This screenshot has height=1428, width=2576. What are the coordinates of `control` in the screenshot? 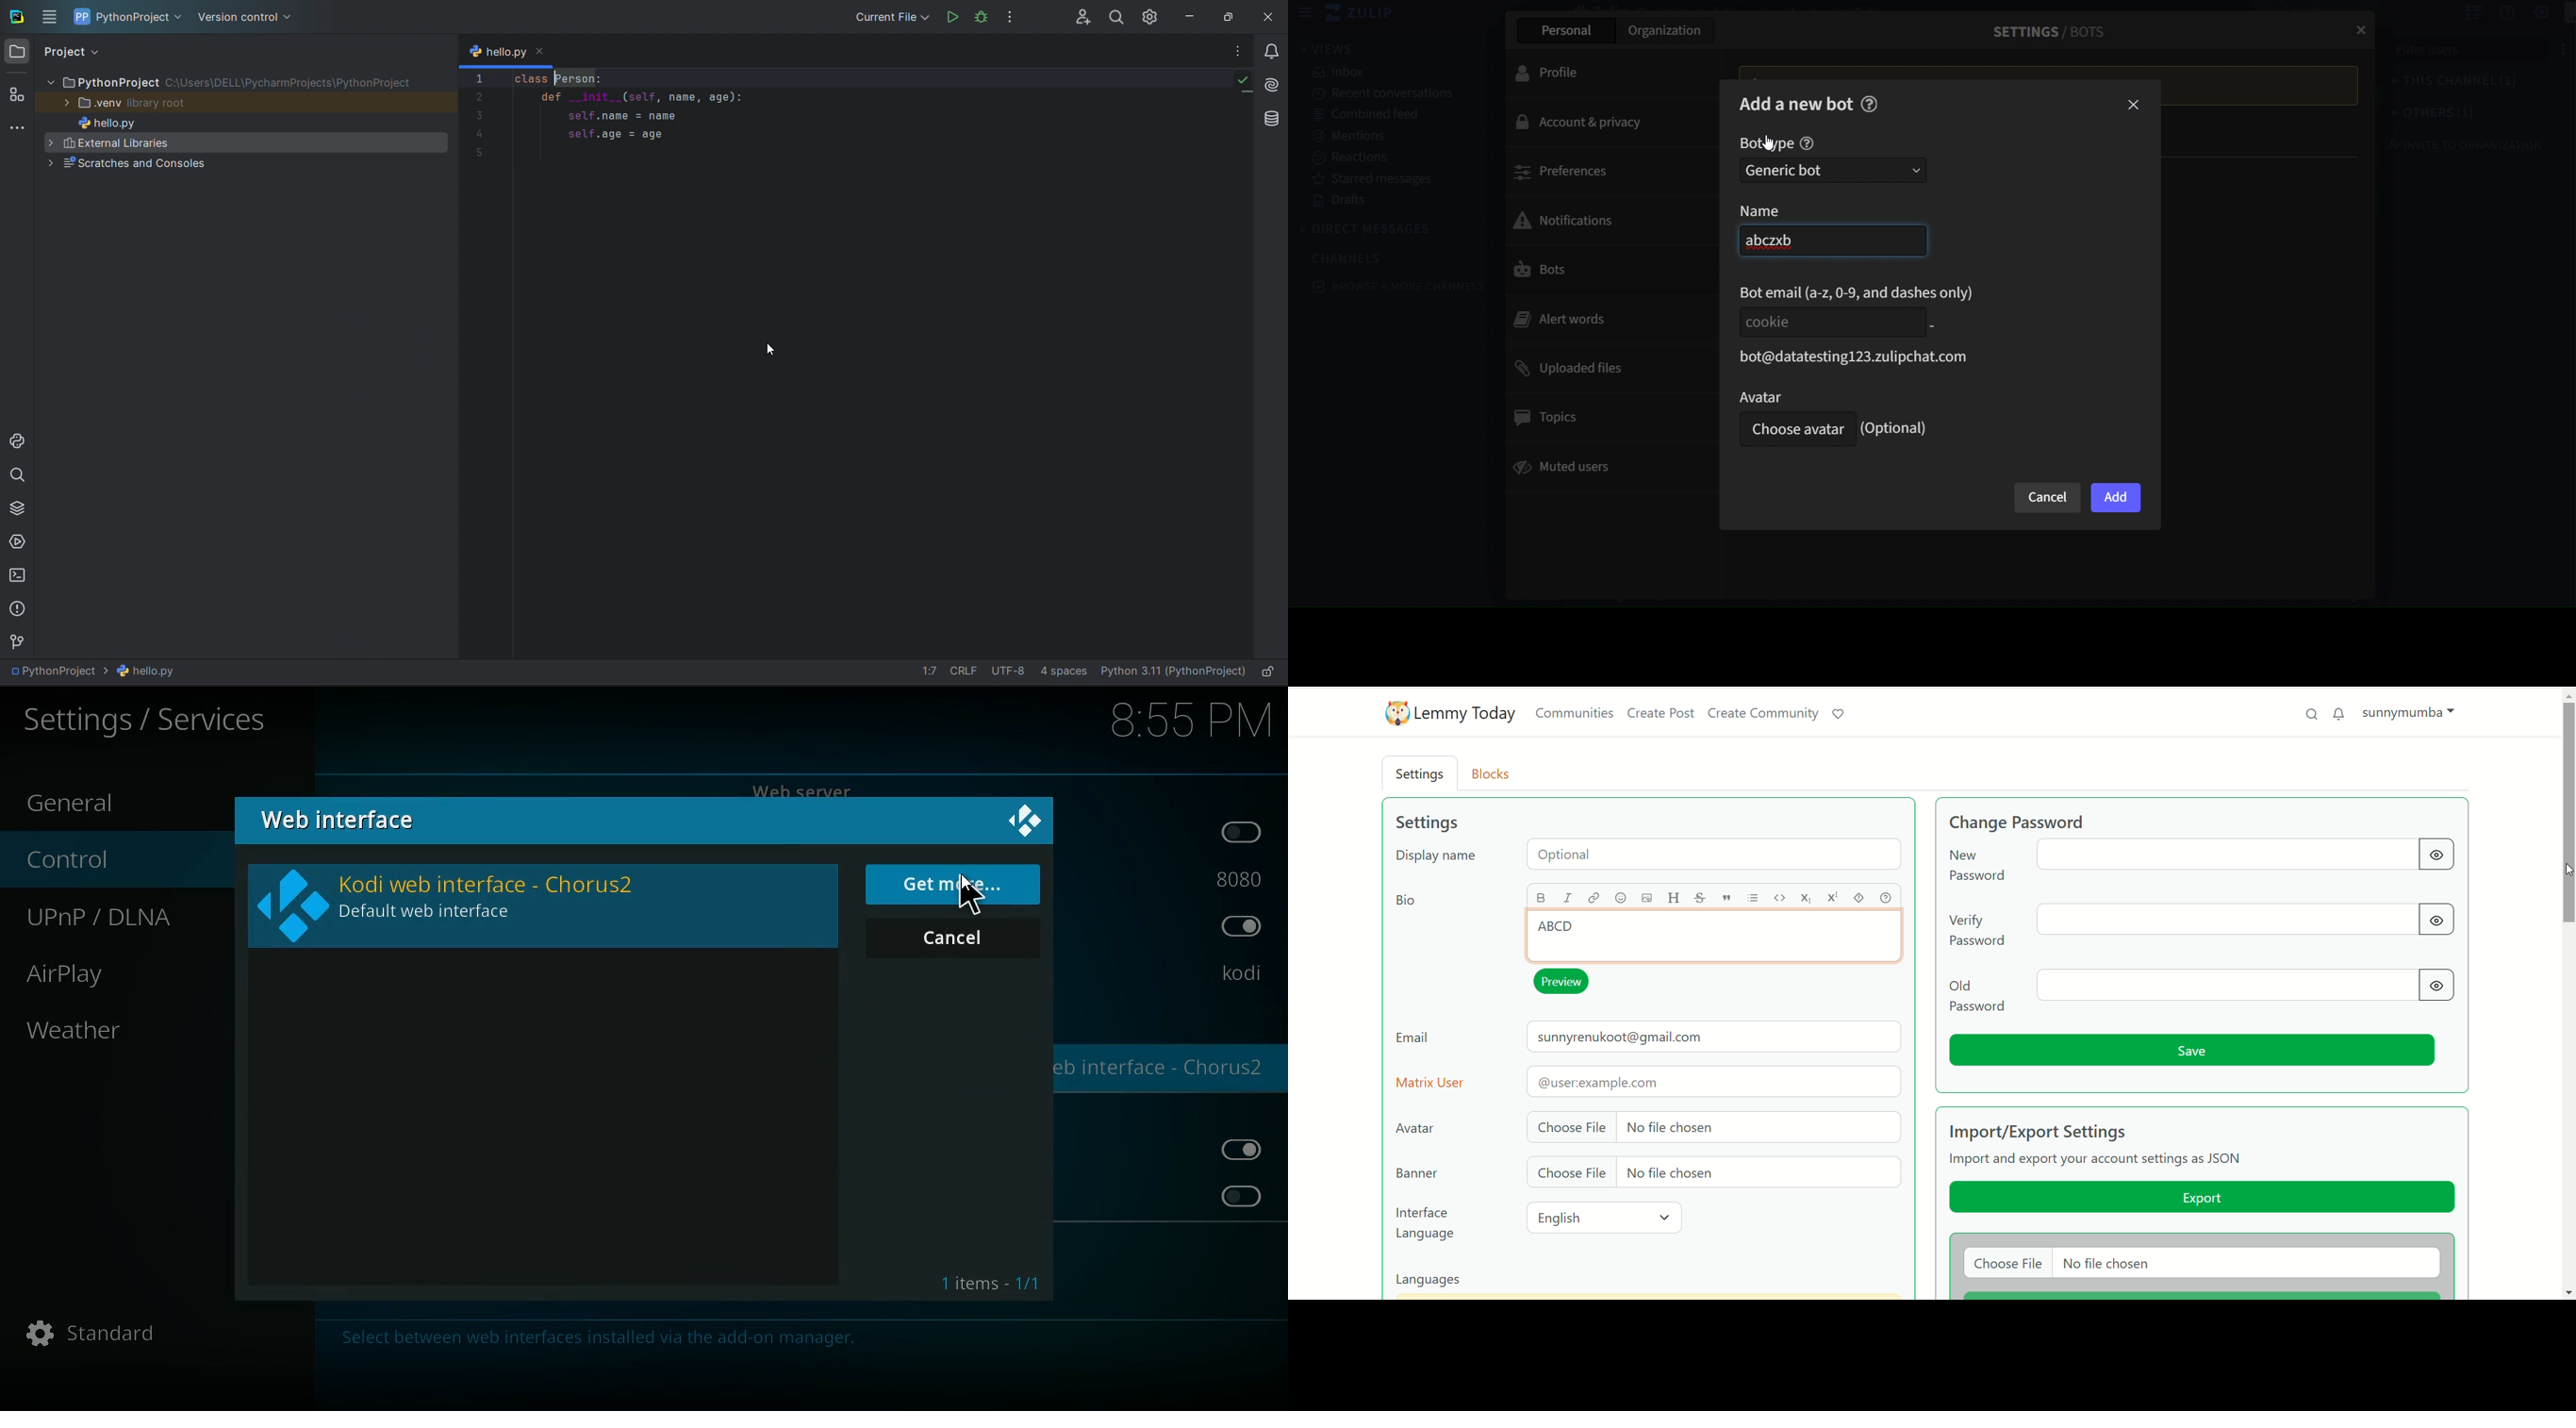 It's located at (91, 861).